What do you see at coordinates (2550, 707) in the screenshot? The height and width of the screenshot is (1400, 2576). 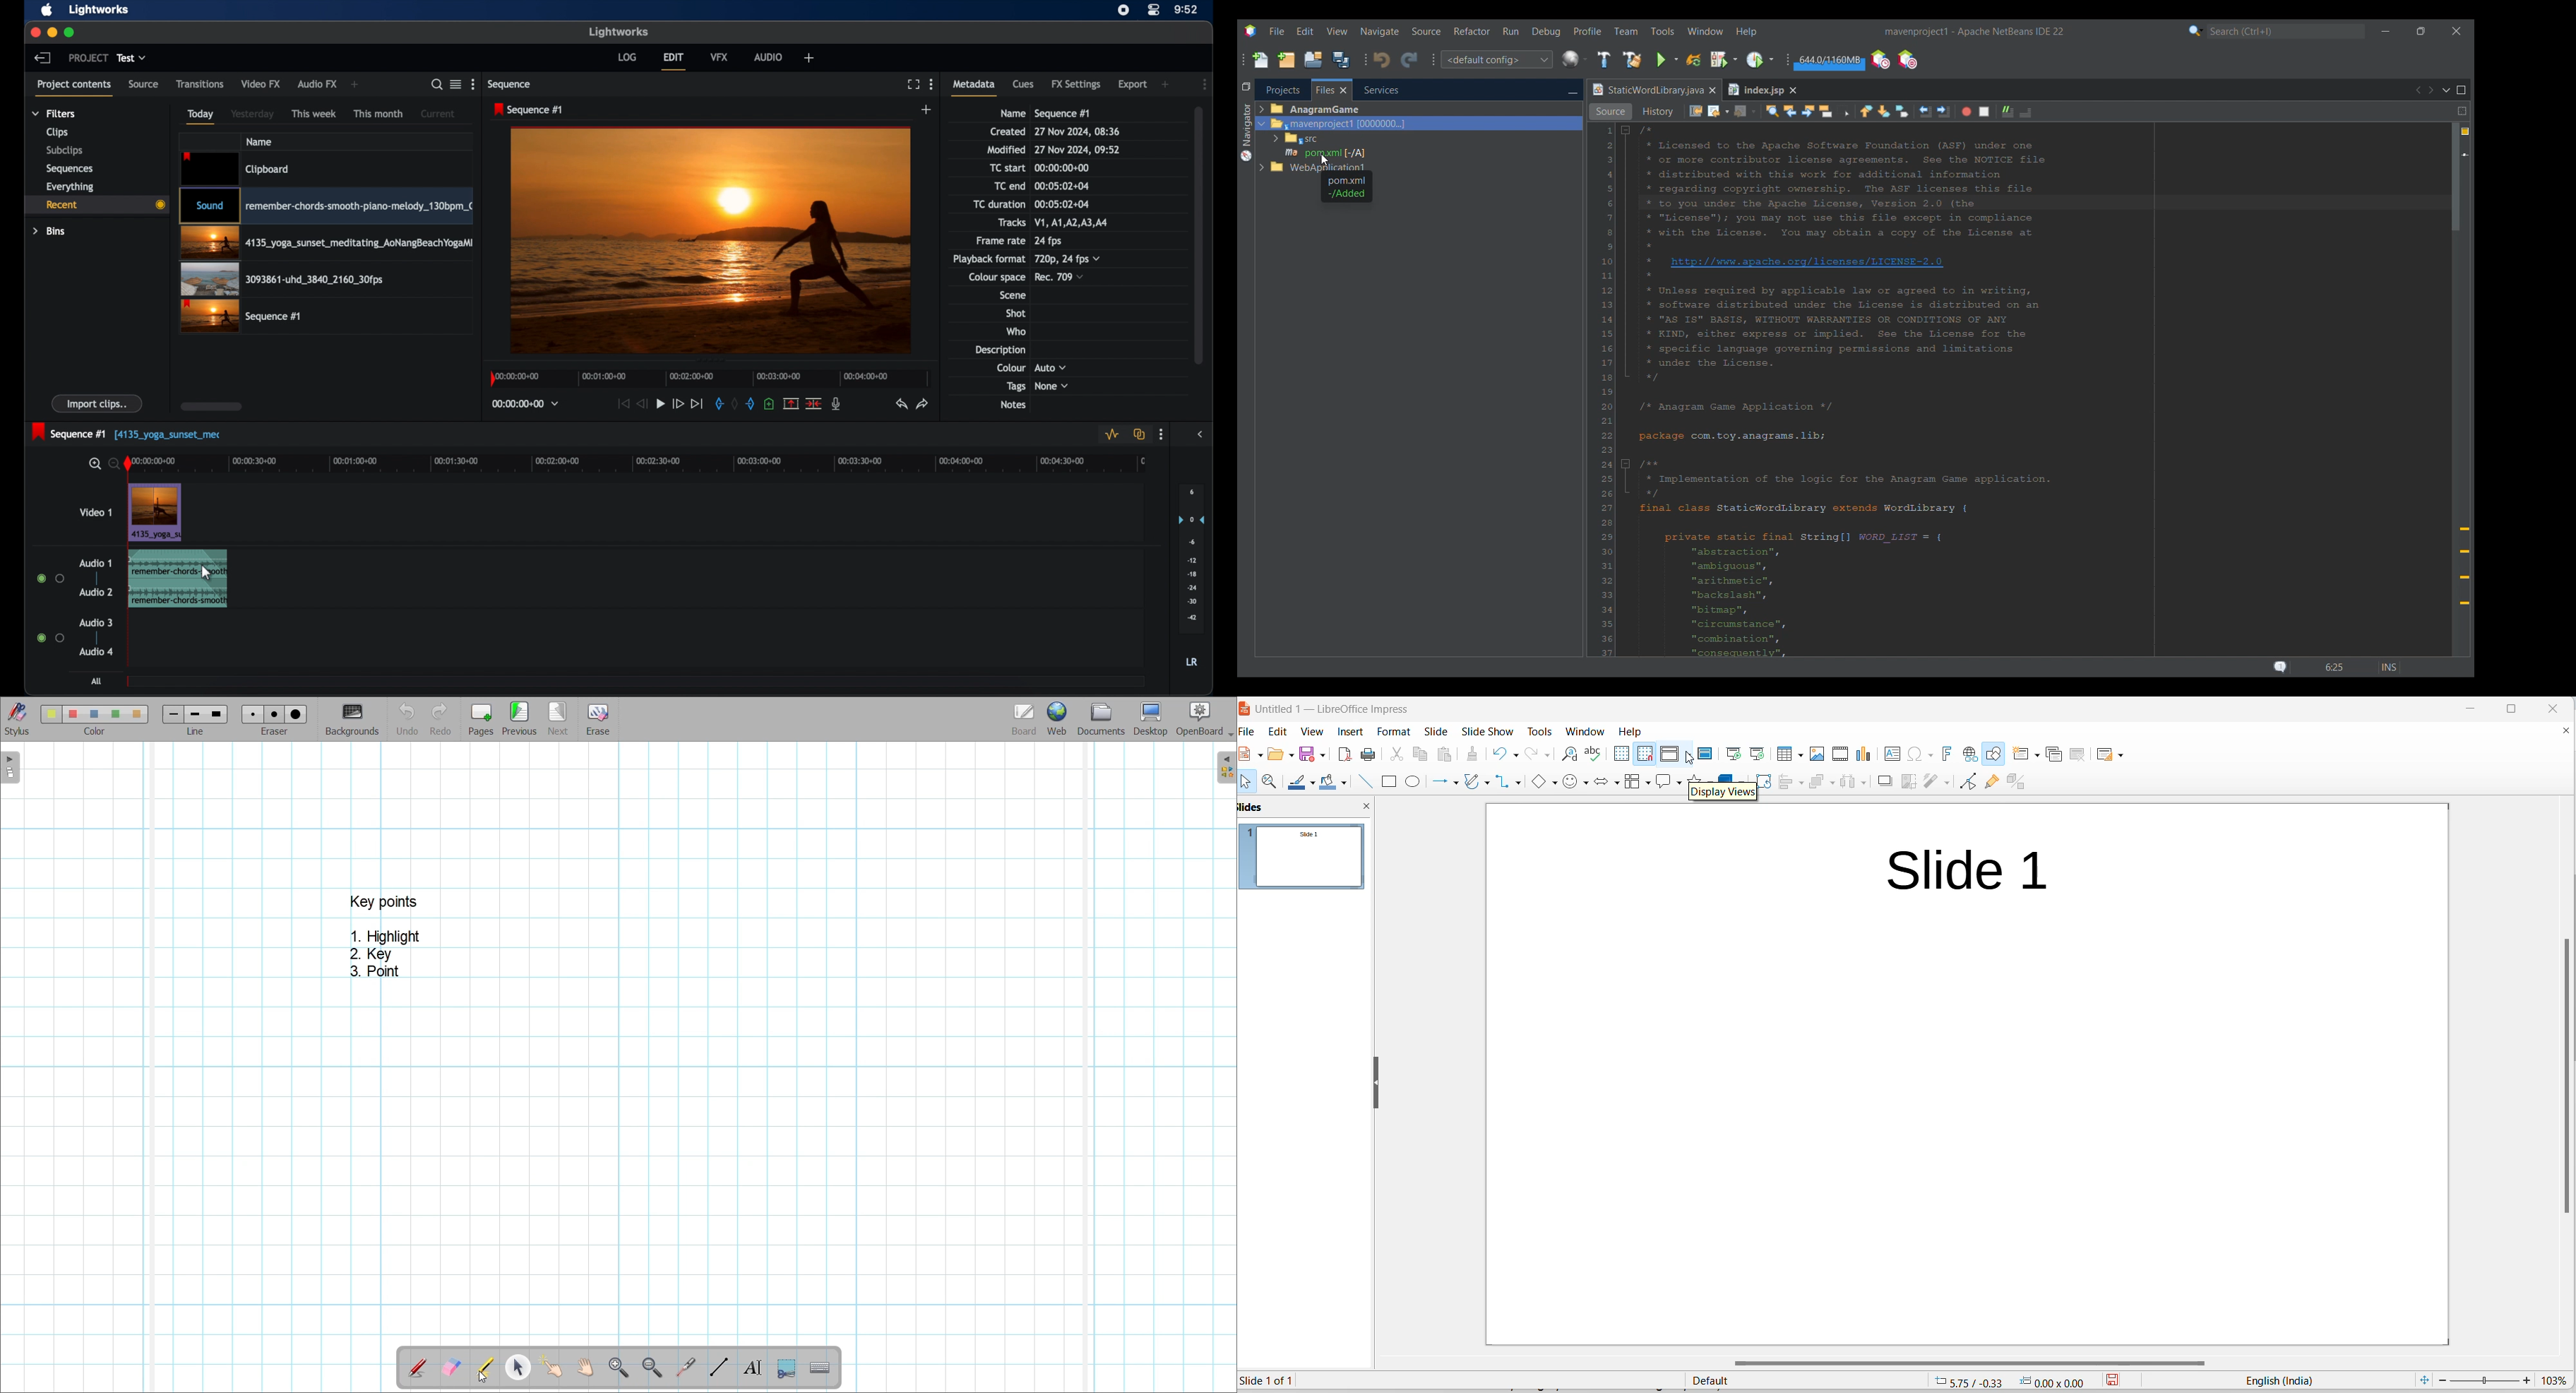 I see `close` at bounding box center [2550, 707].